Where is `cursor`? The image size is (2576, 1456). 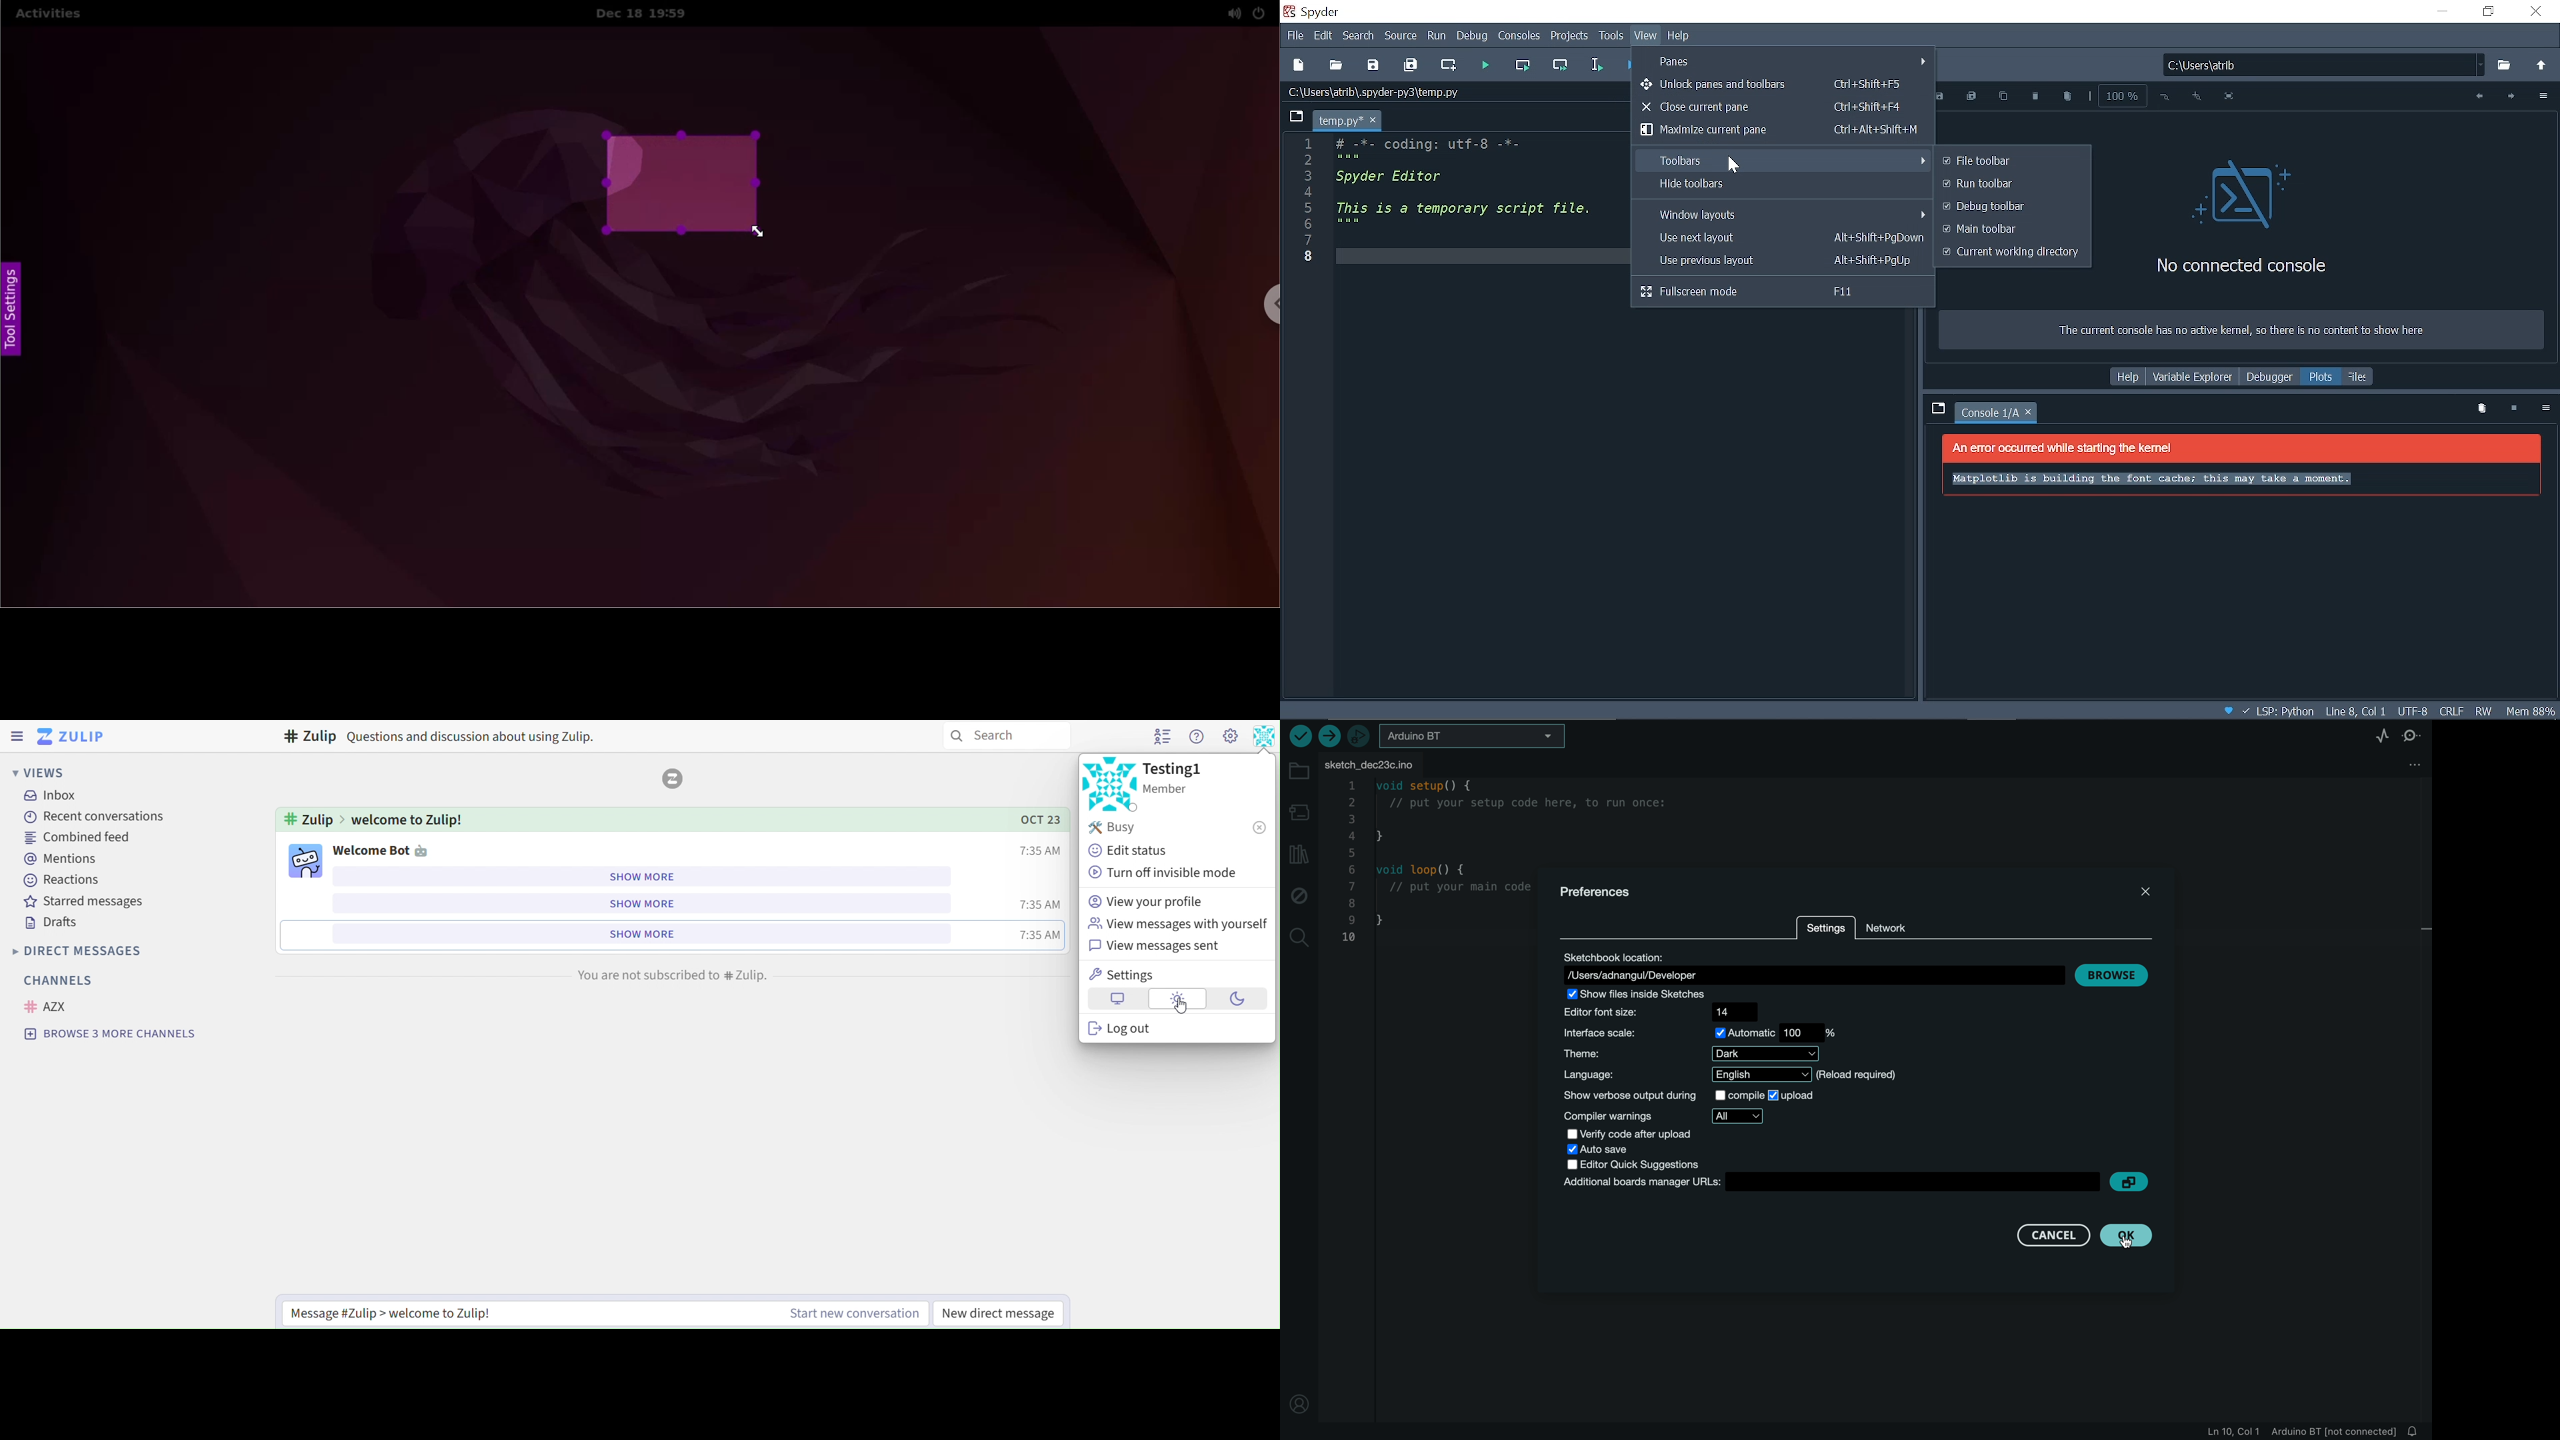 cursor is located at coordinates (758, 233).